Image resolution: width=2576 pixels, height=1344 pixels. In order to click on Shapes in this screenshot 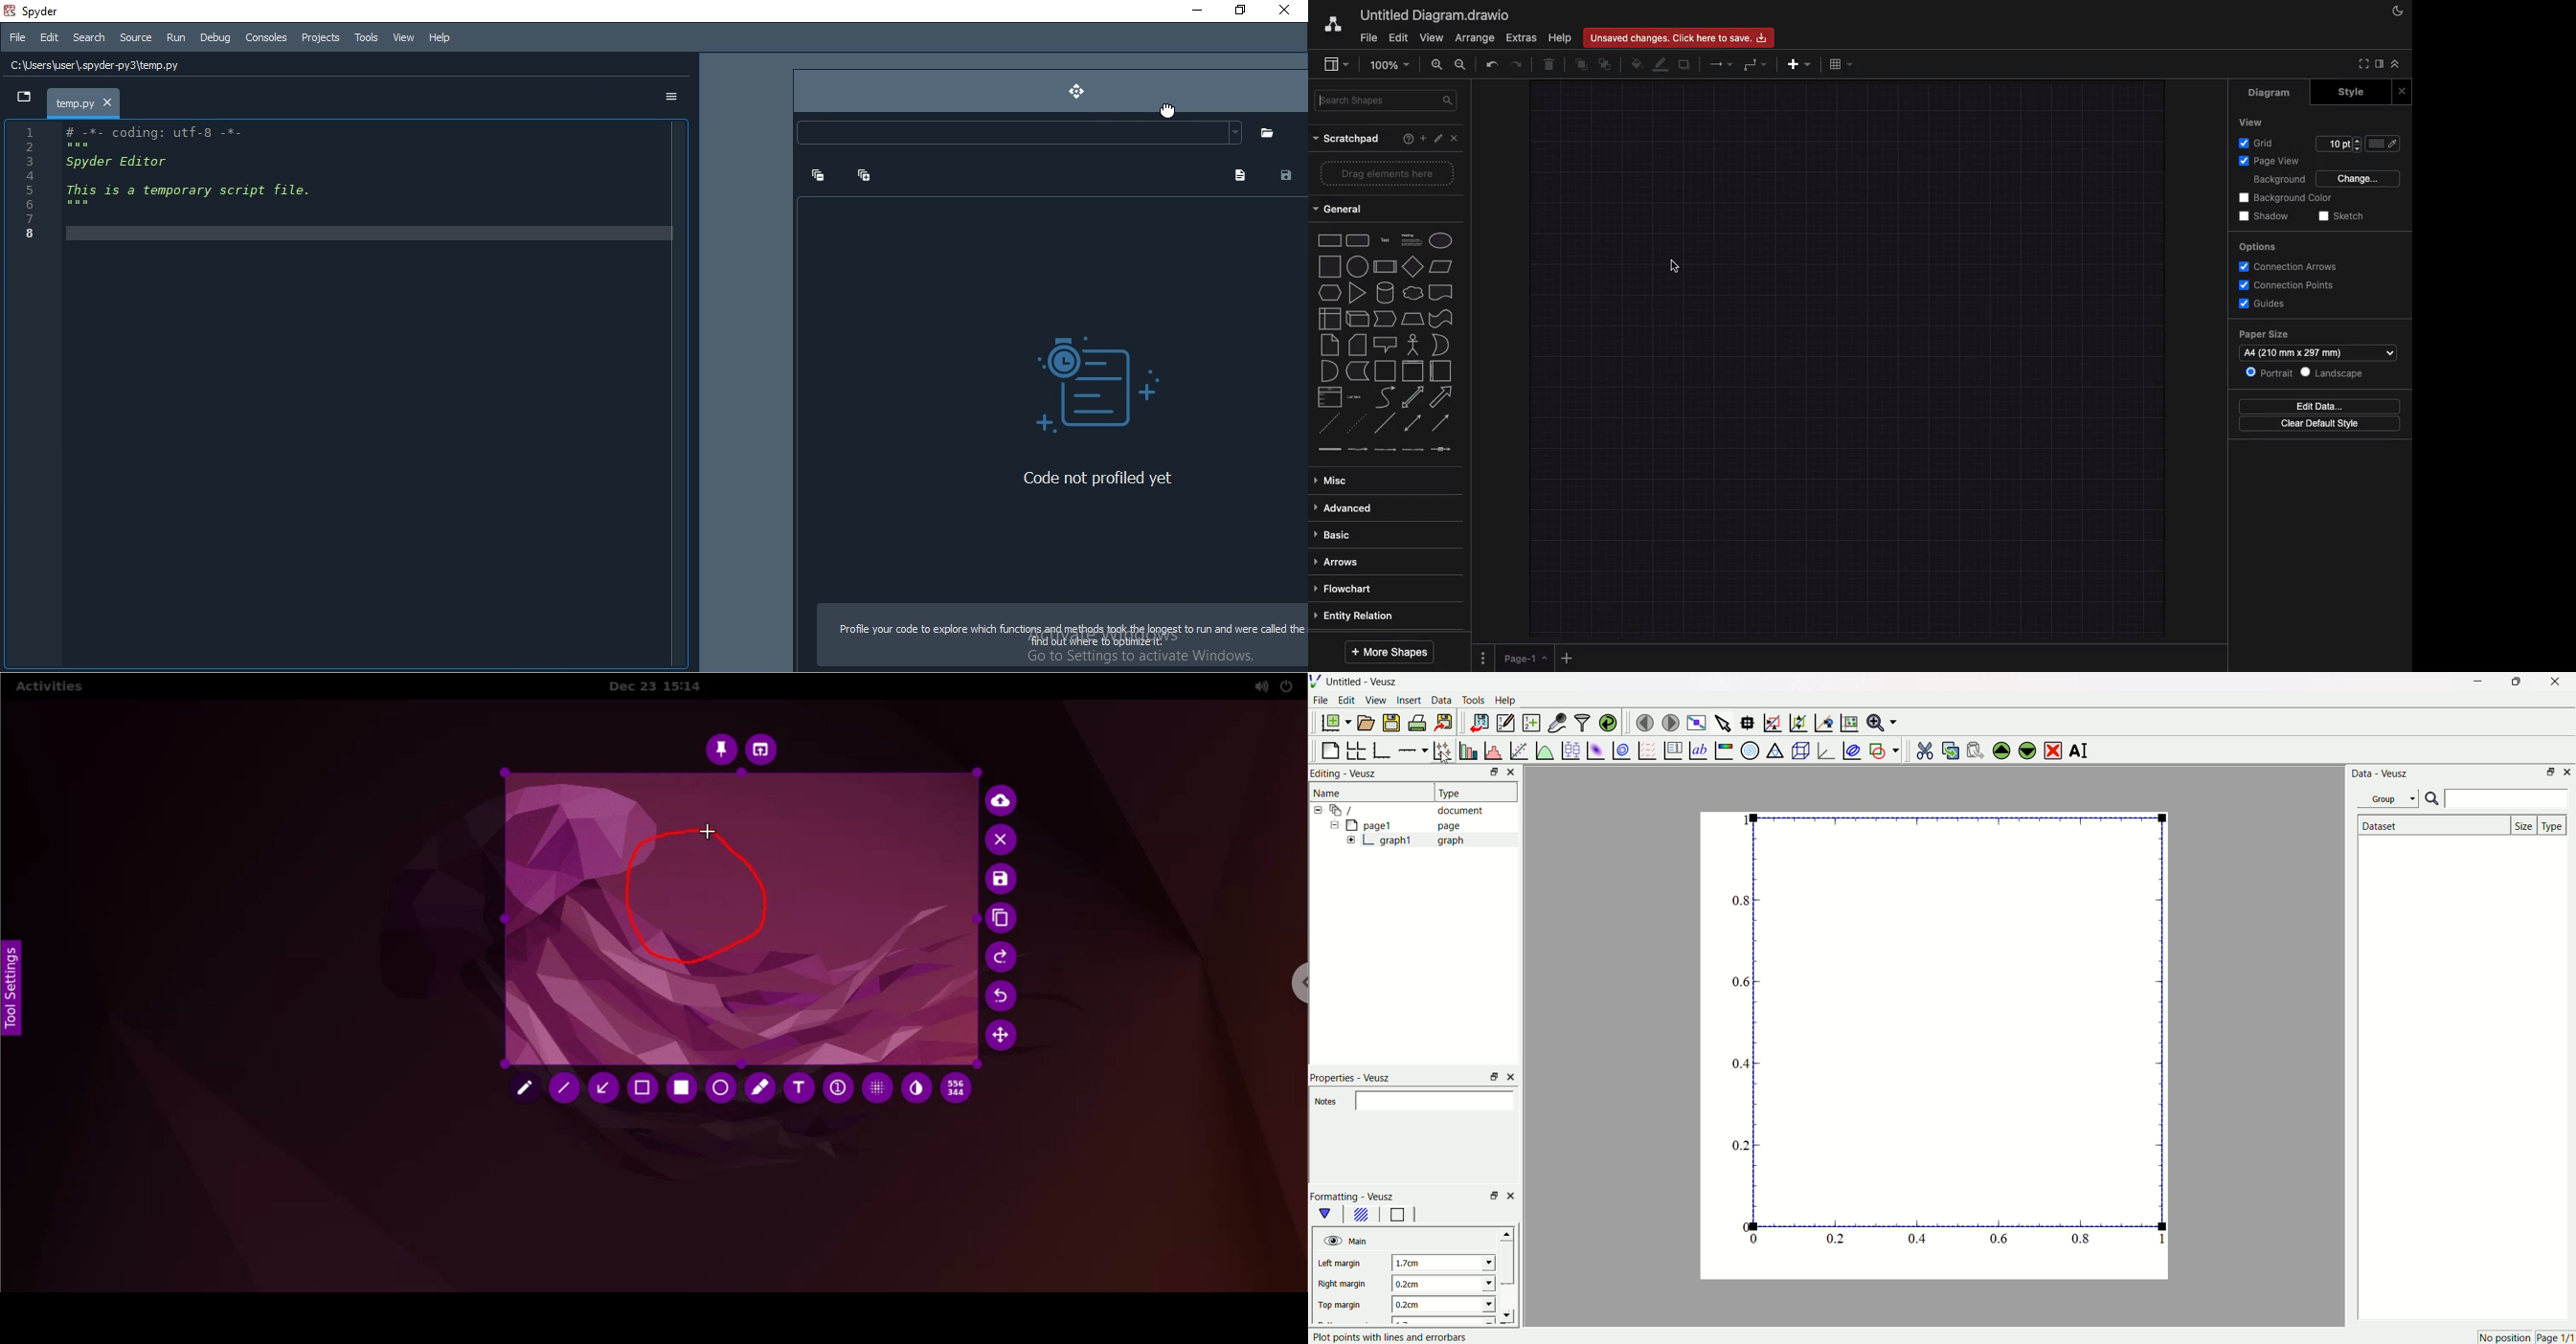, I will do `click(1387, 344)`.